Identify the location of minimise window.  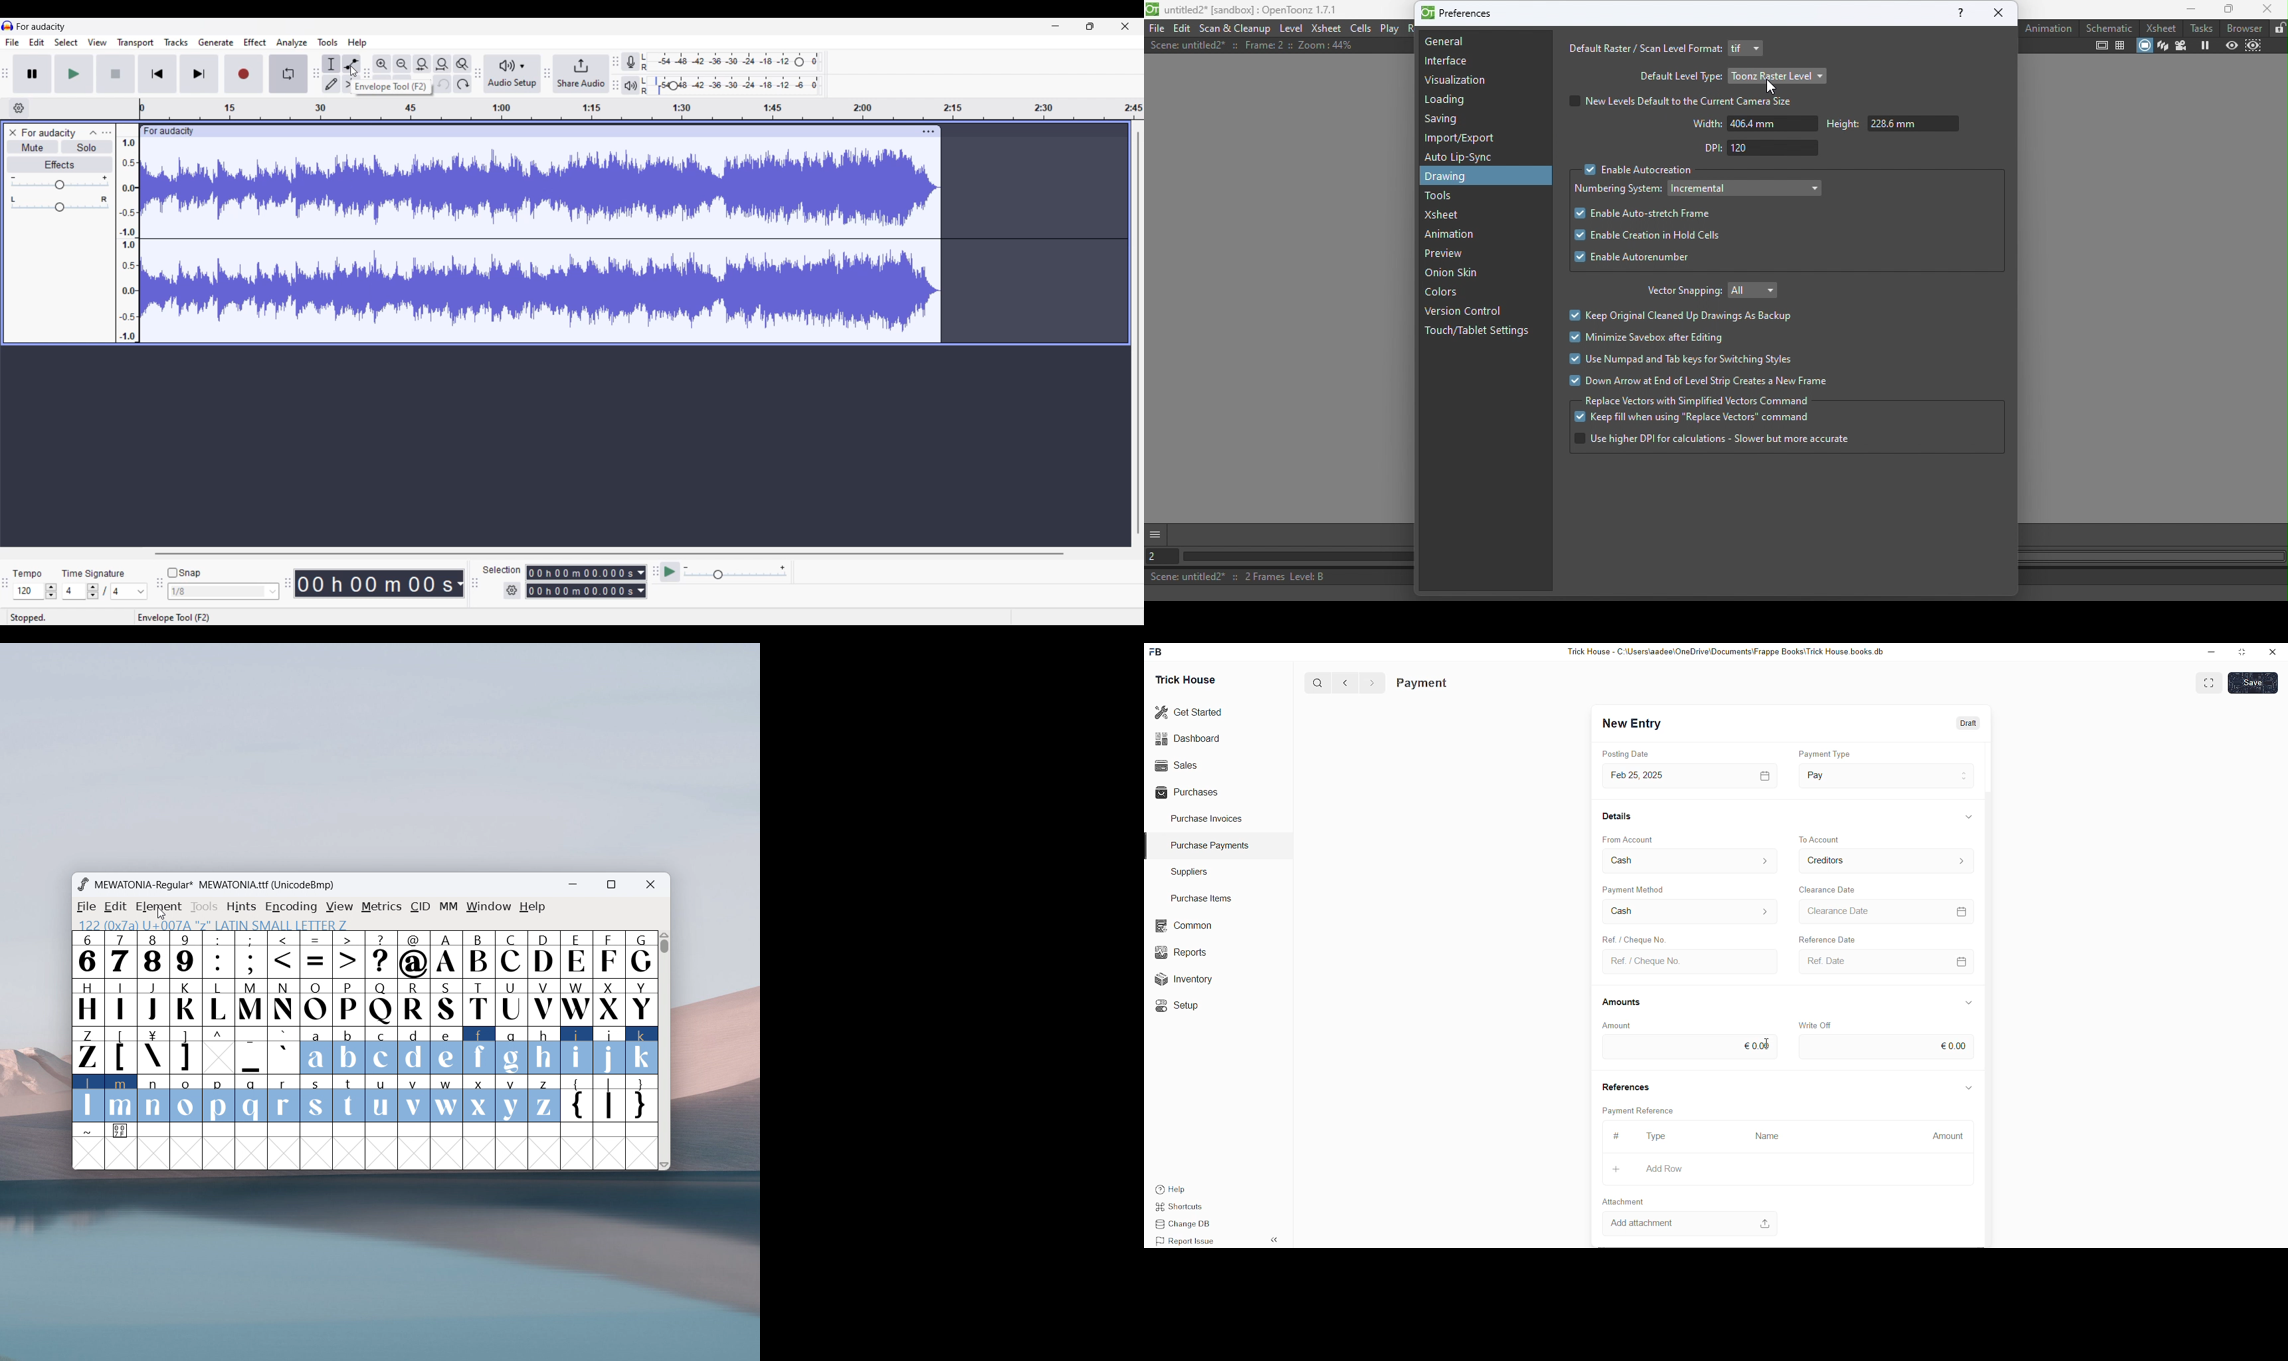
(2241, 653).